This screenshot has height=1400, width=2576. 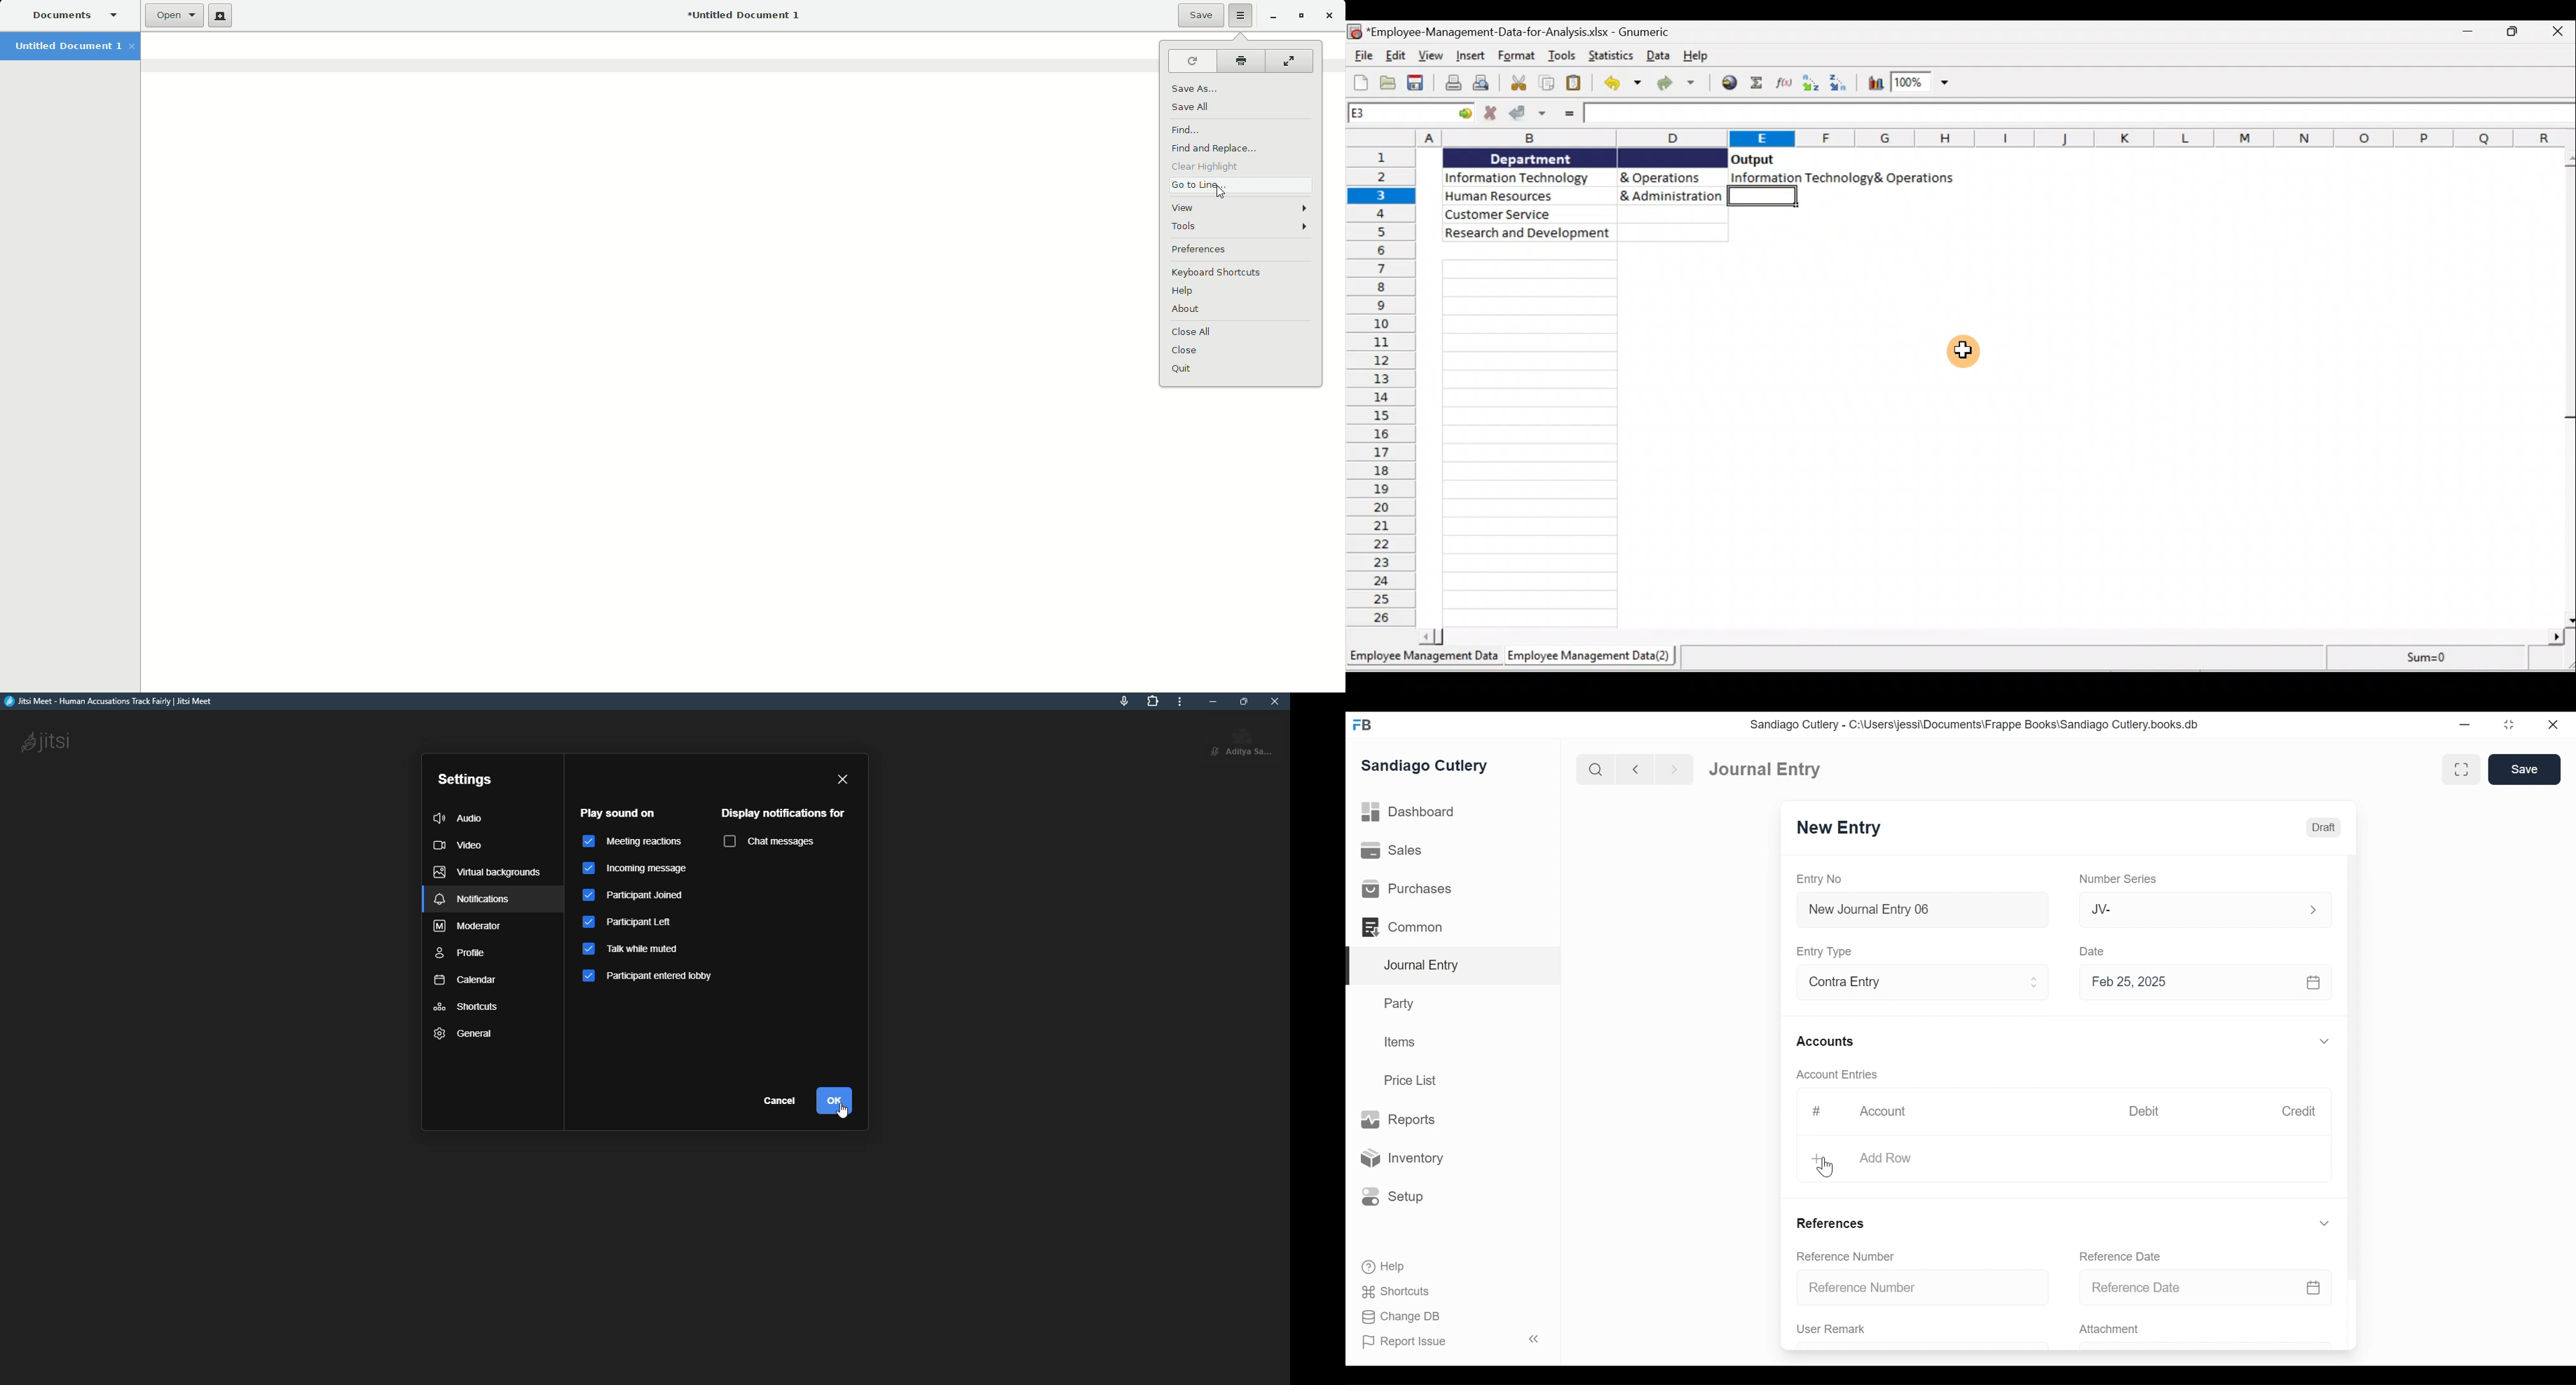 What do you see at coordinates (1397, 1120) in the screenshot?
I see `Reports` at bounding box center [1397, 1120].